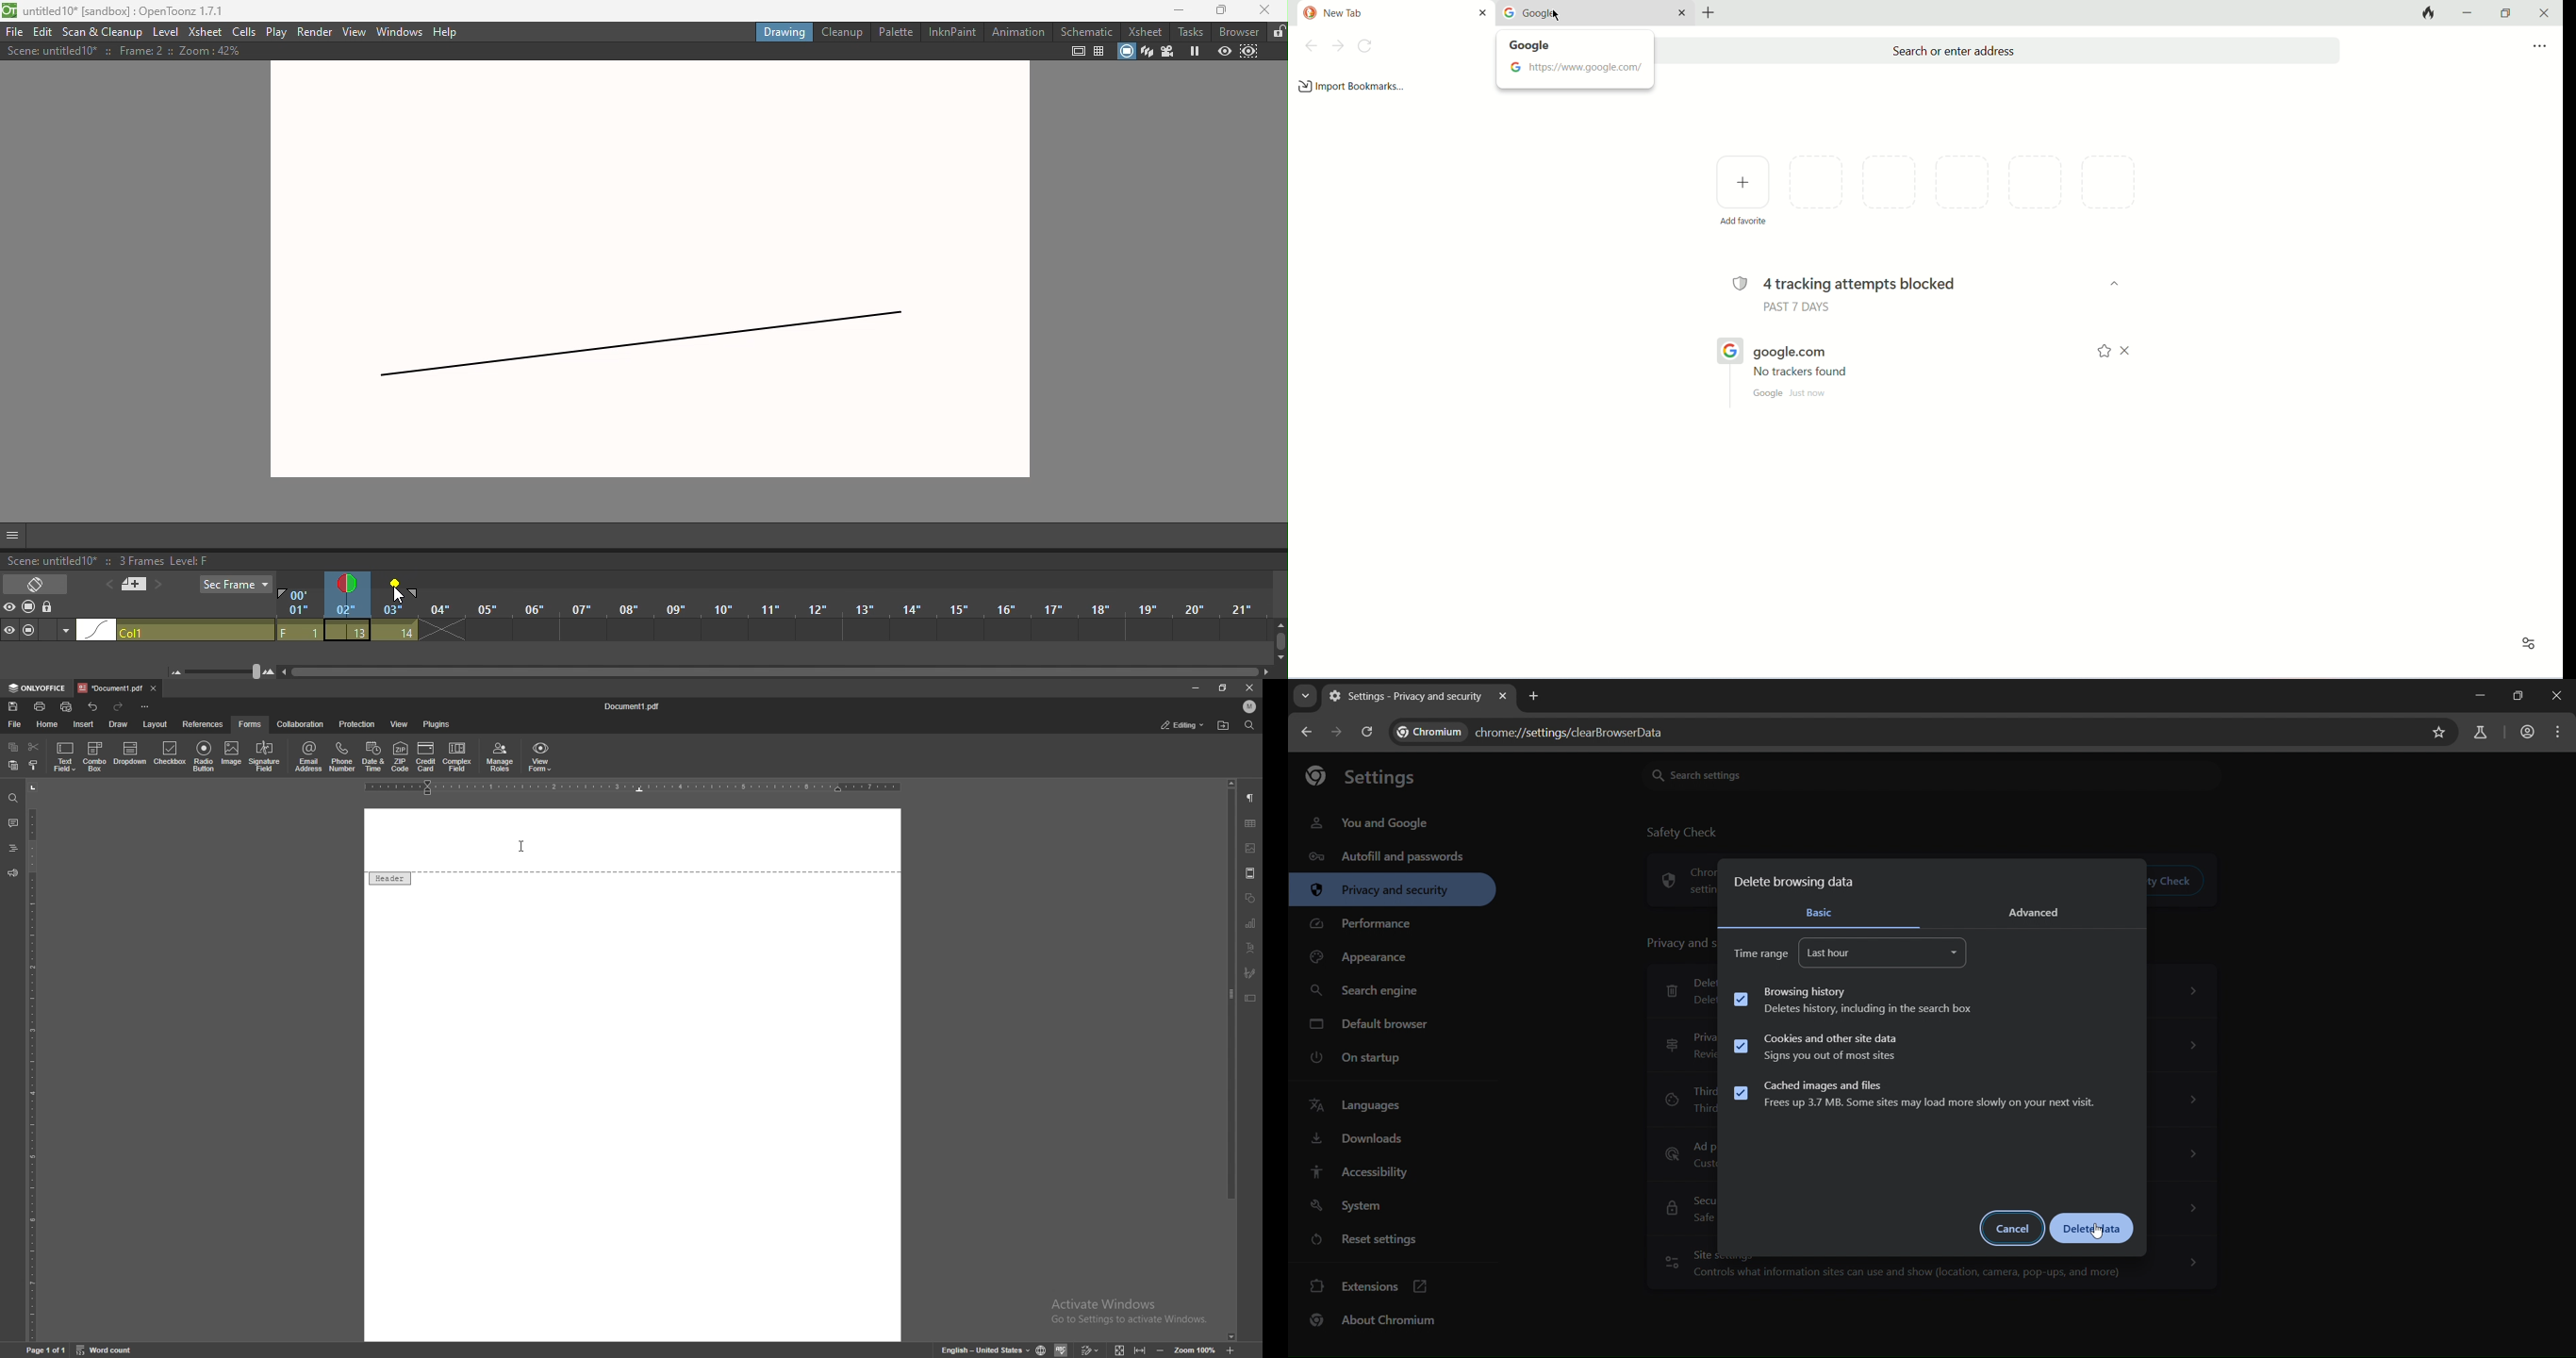 This screenshot has height=1372, width=2576. I want to click on about chromium, so click(1381, 1325).